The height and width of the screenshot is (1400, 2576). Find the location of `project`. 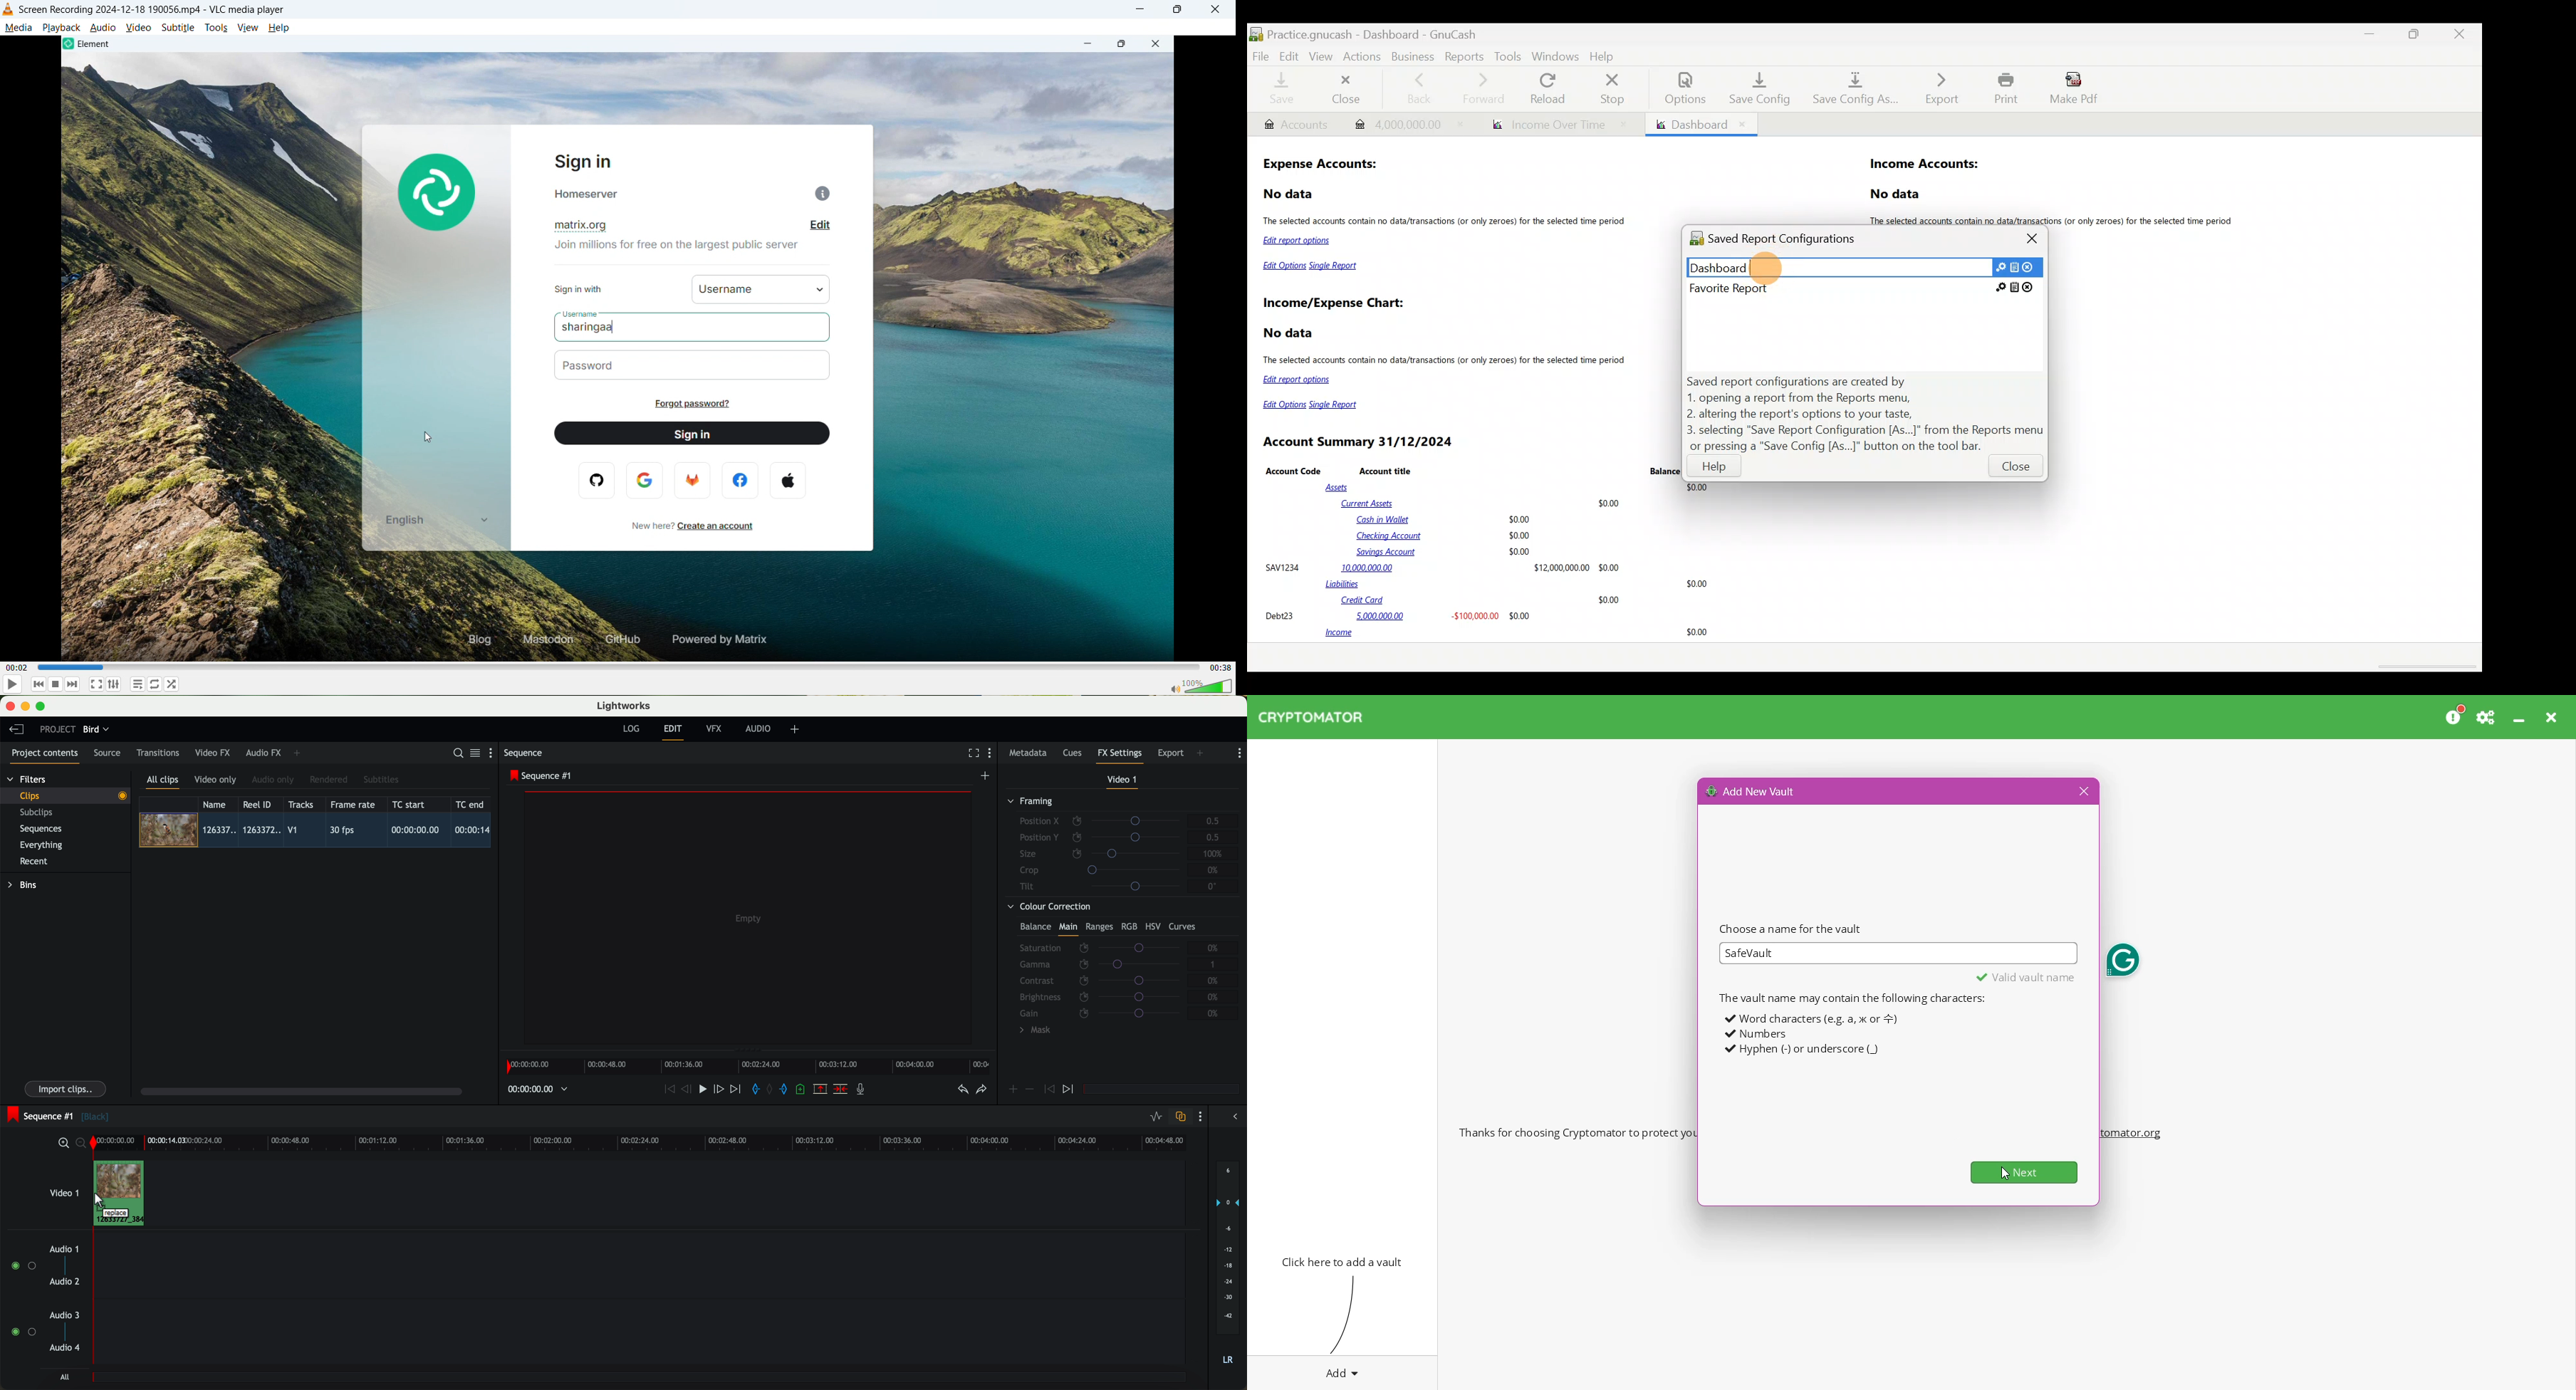

project is located at coordinates (58, 729).